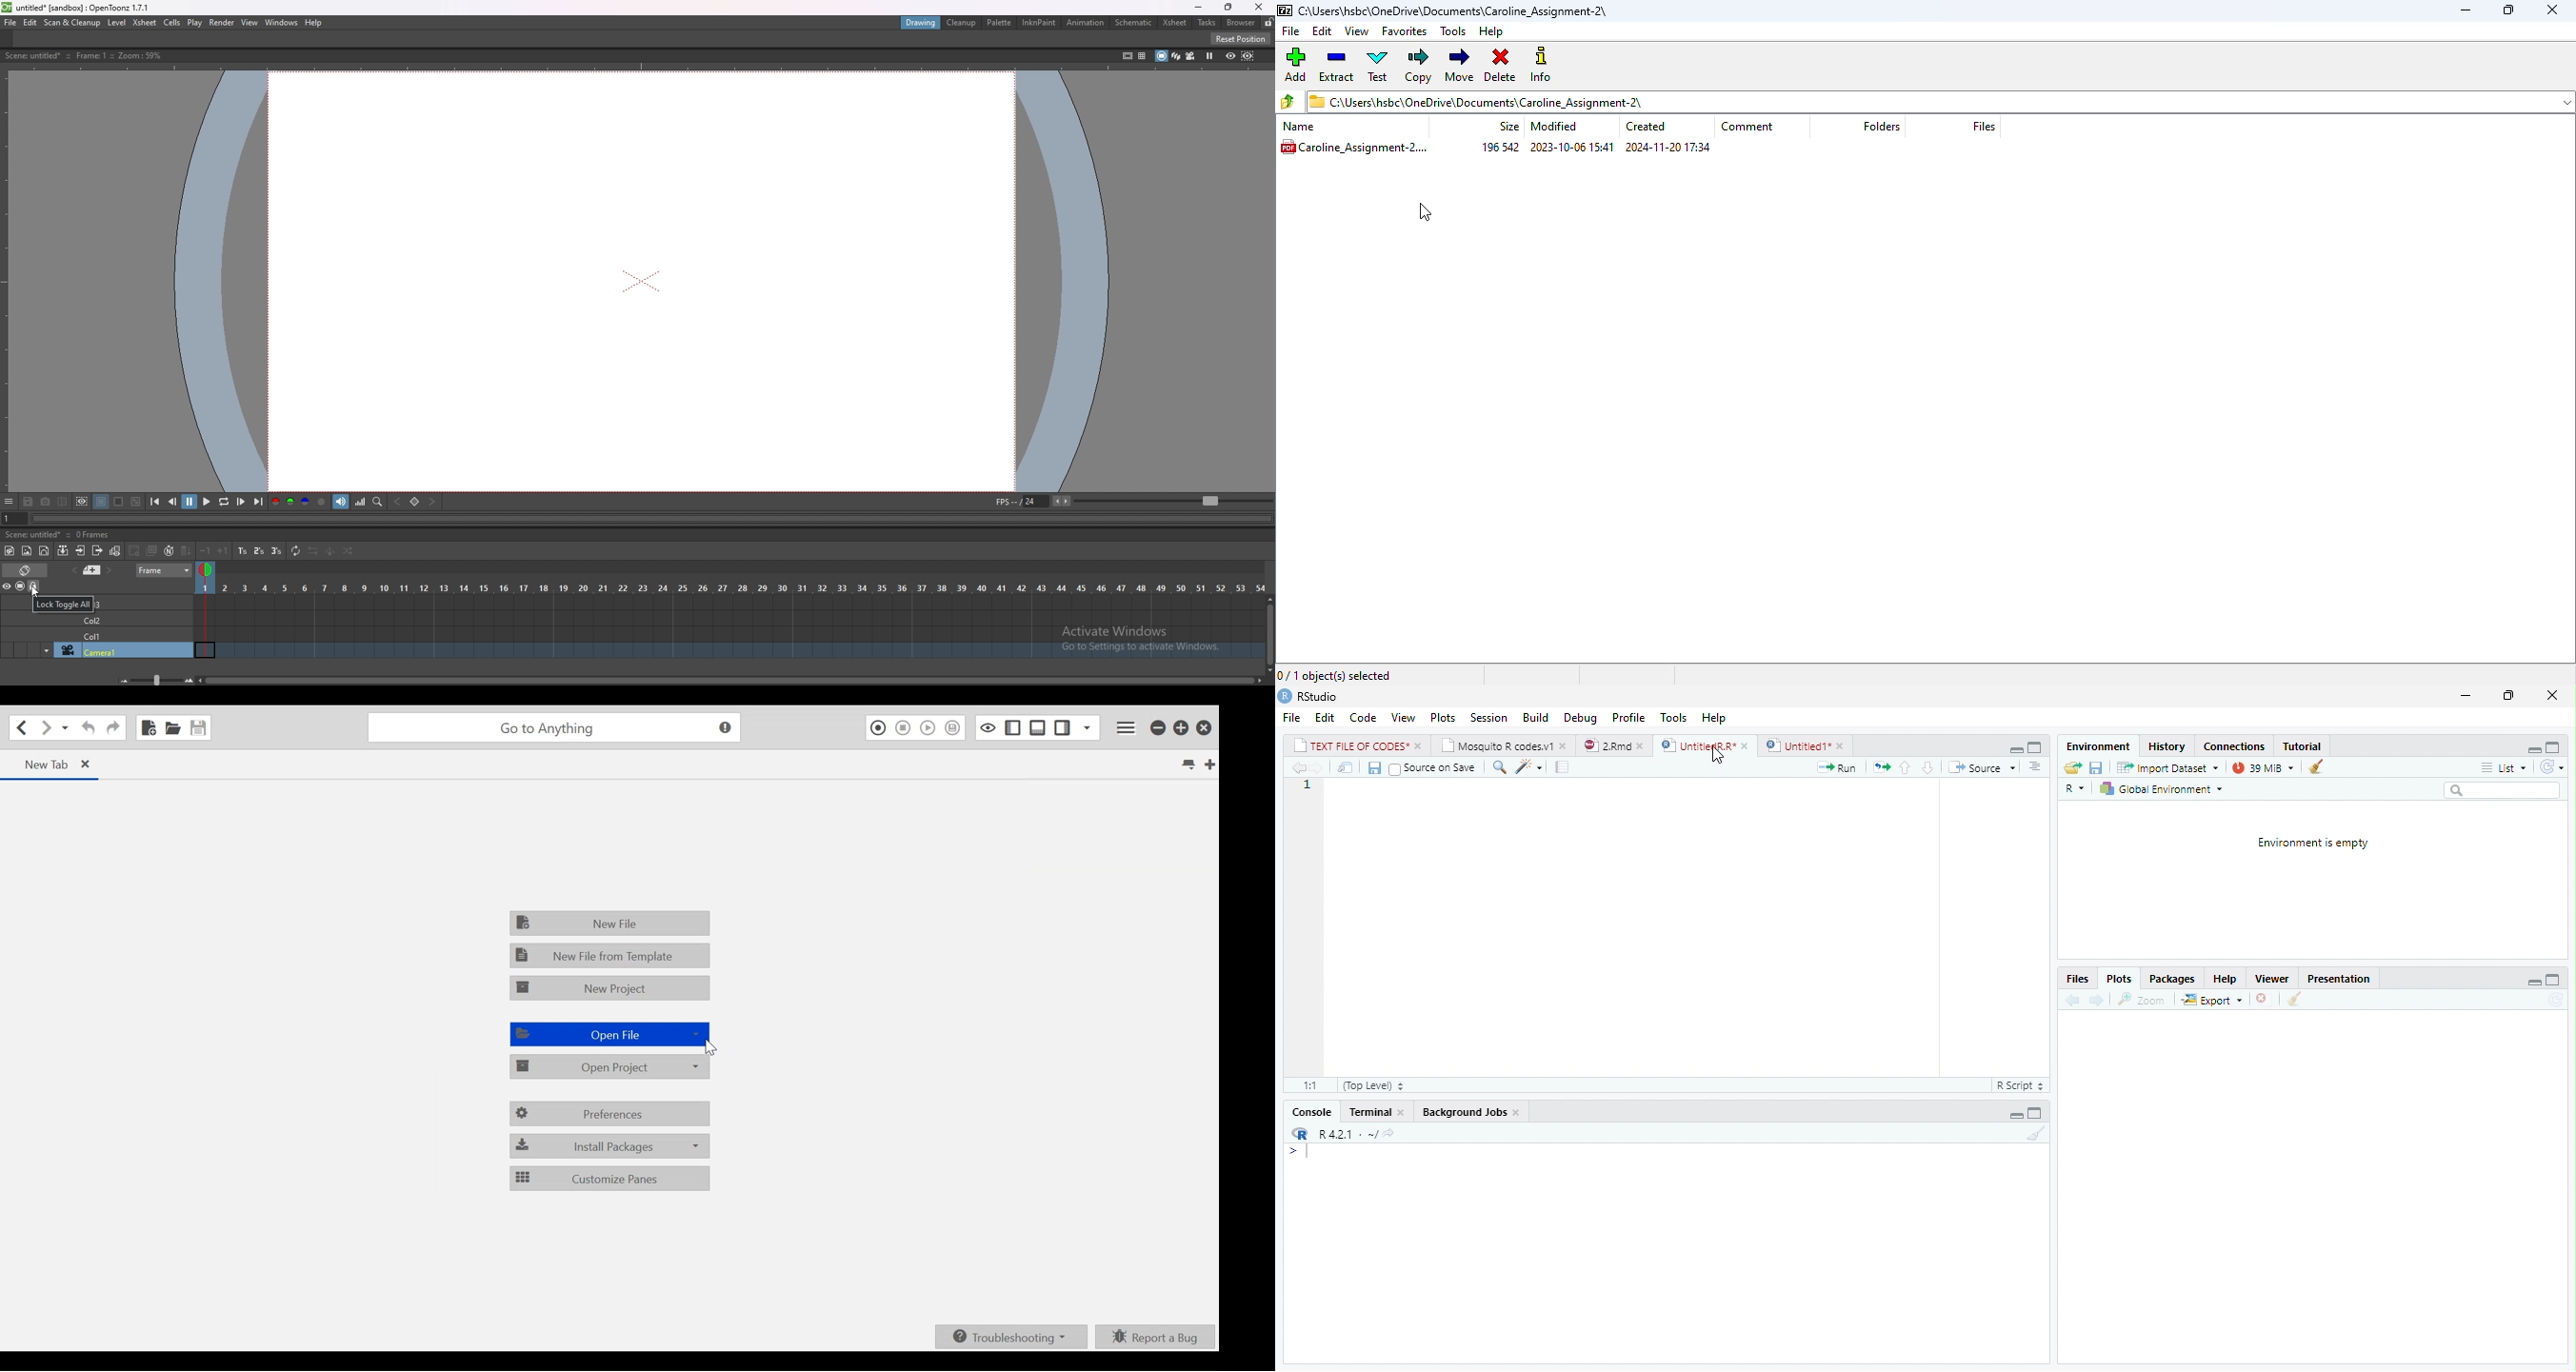 This screenshot has height=1372, width=2576. Describe the element at coordinates (2093, 745) in the screenshot. I see `Environment` at that location.